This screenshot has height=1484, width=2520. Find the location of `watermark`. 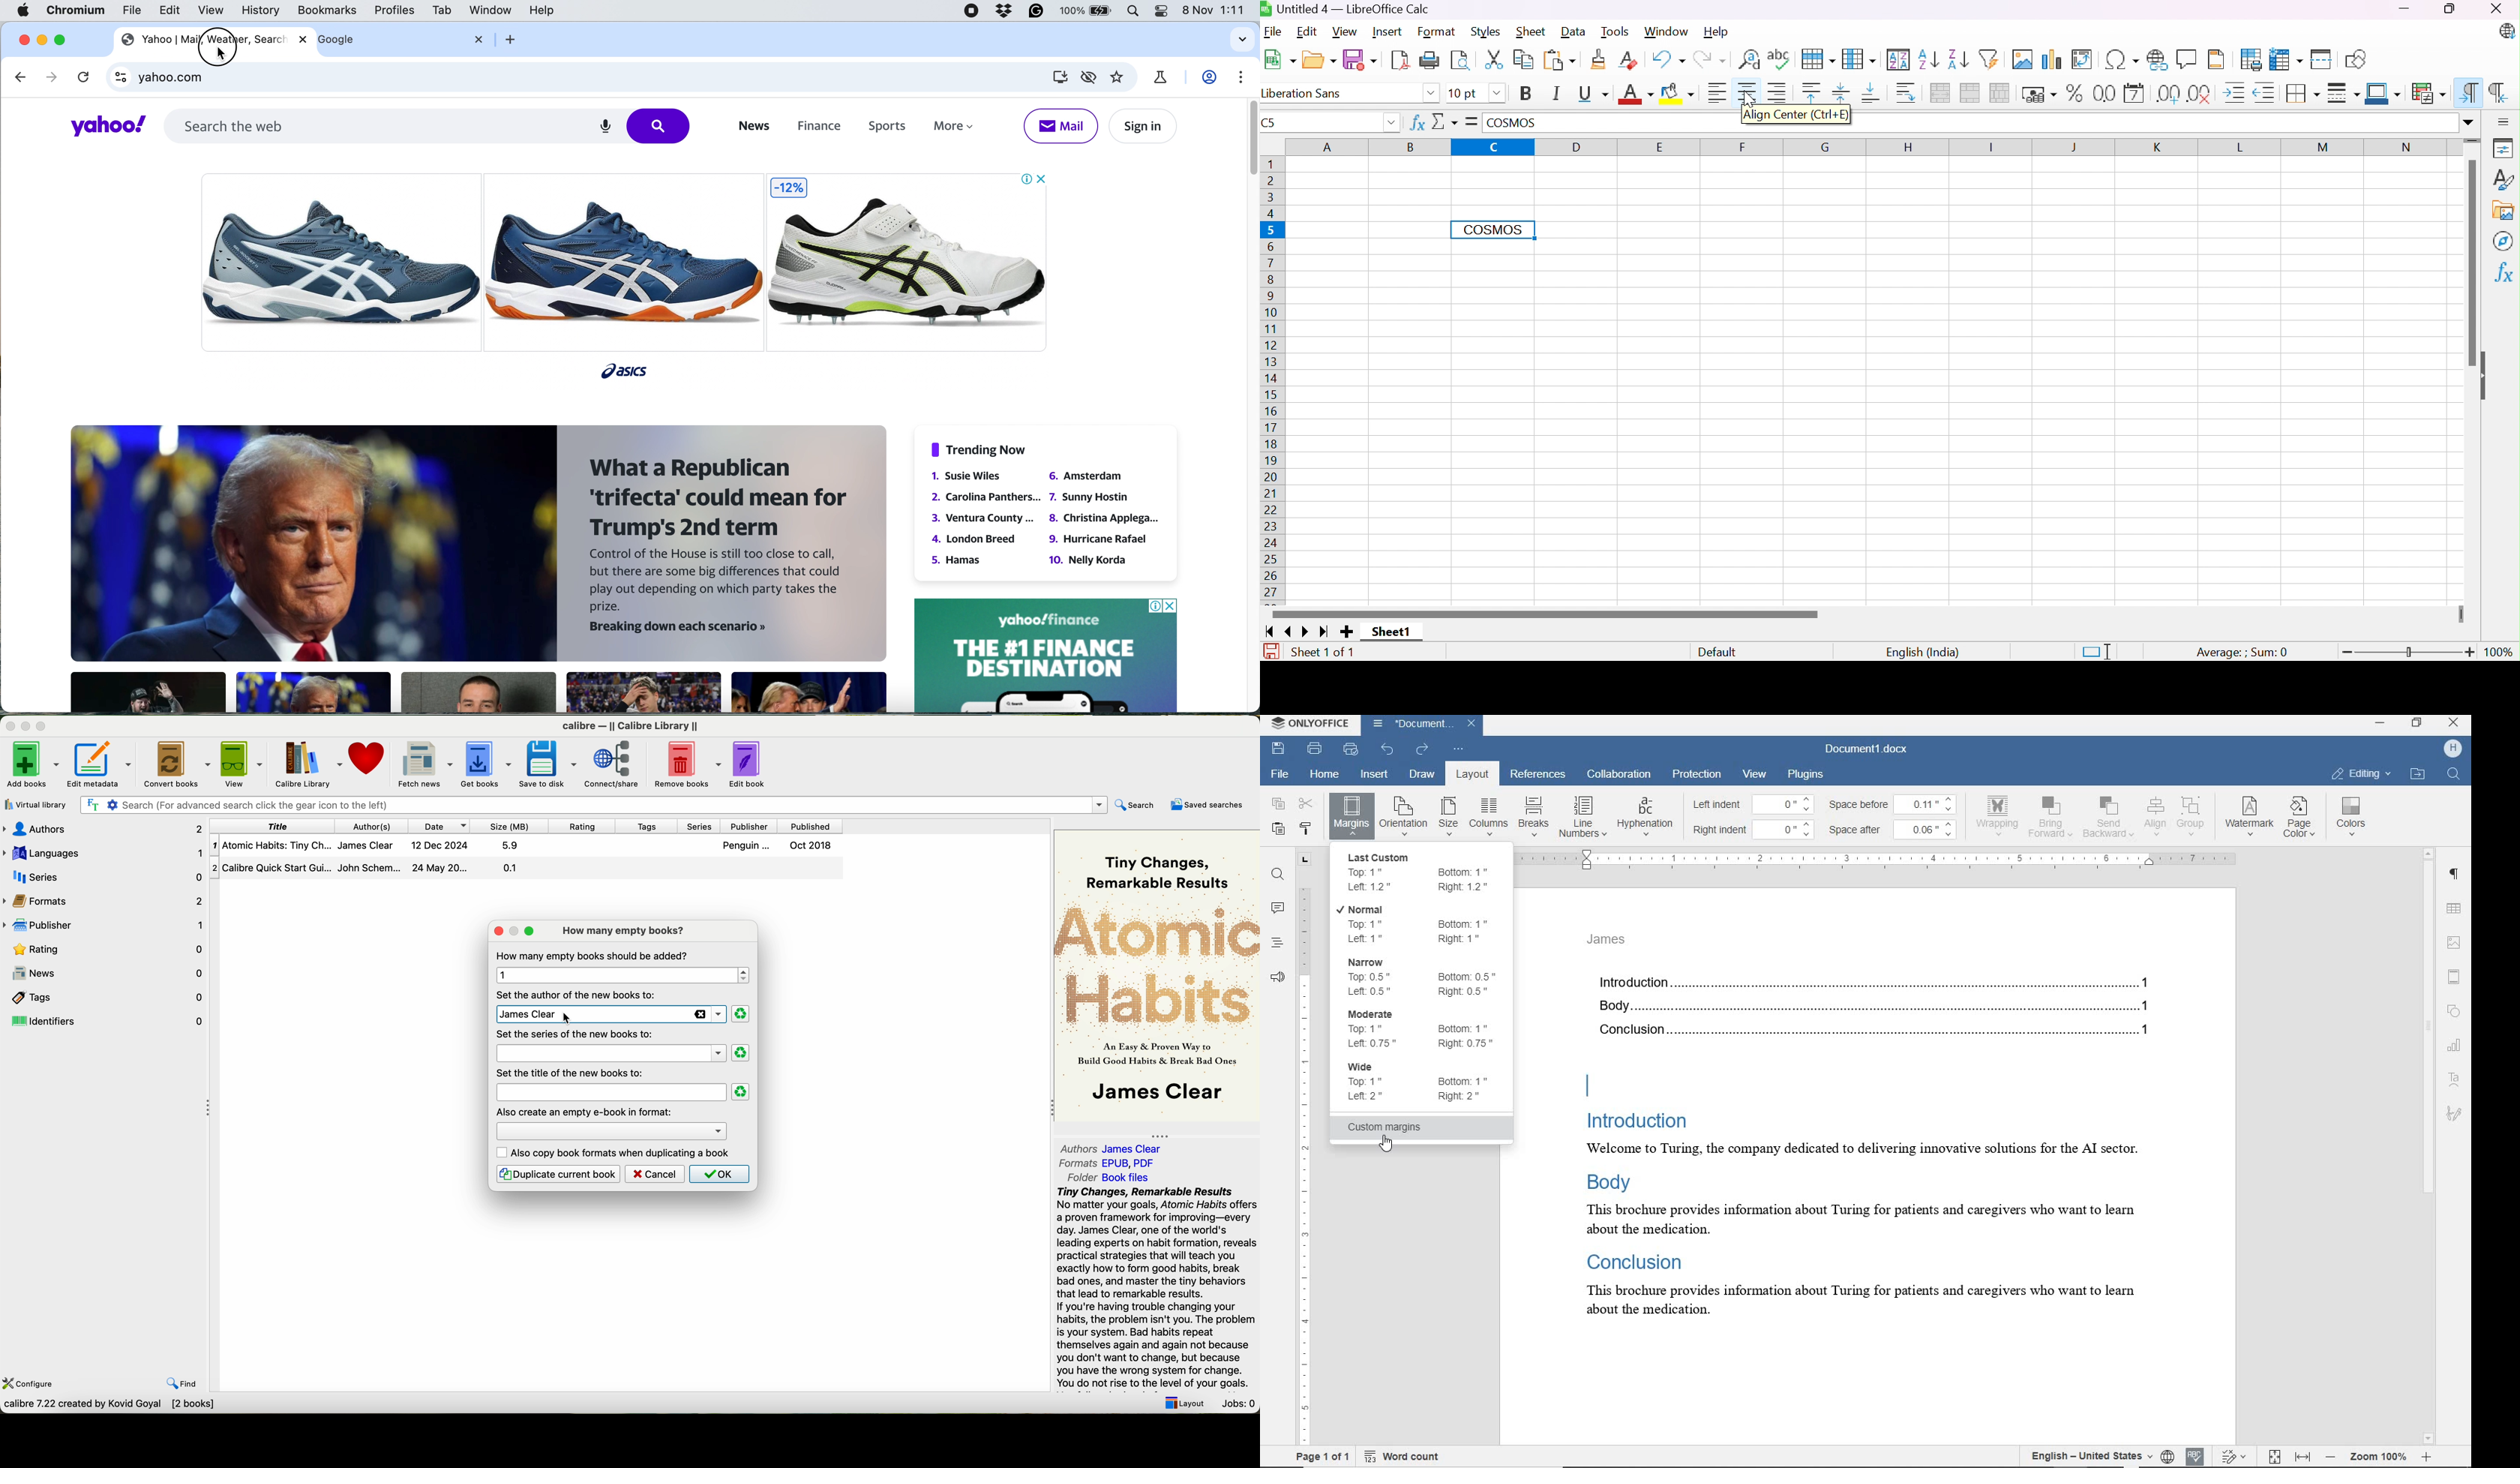

watermark is located at coordinates (2251, 817).